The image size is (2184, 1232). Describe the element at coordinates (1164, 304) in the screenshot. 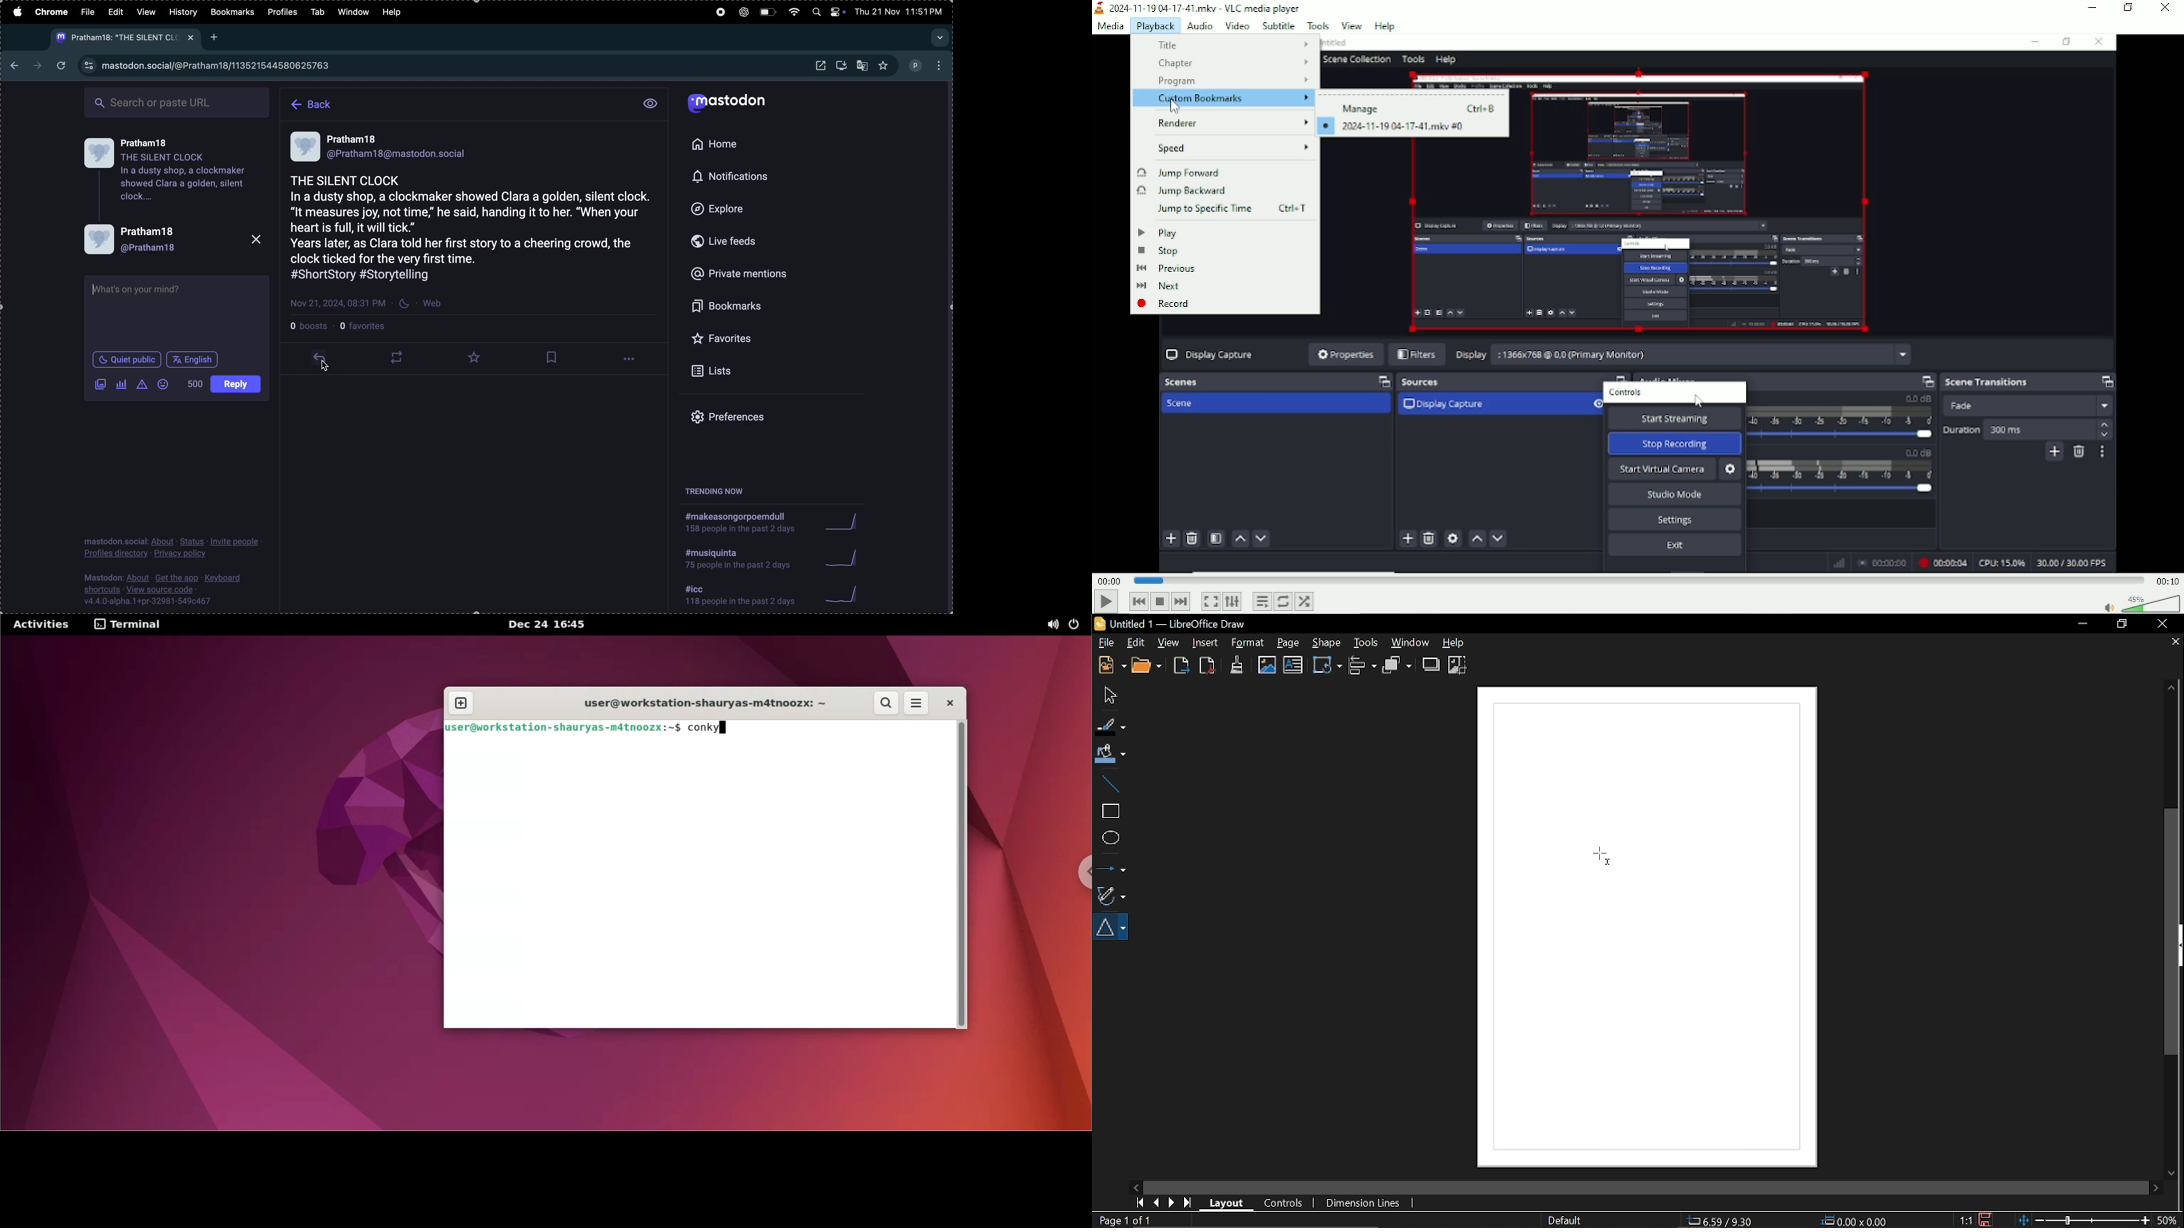

I see `record` at that location.